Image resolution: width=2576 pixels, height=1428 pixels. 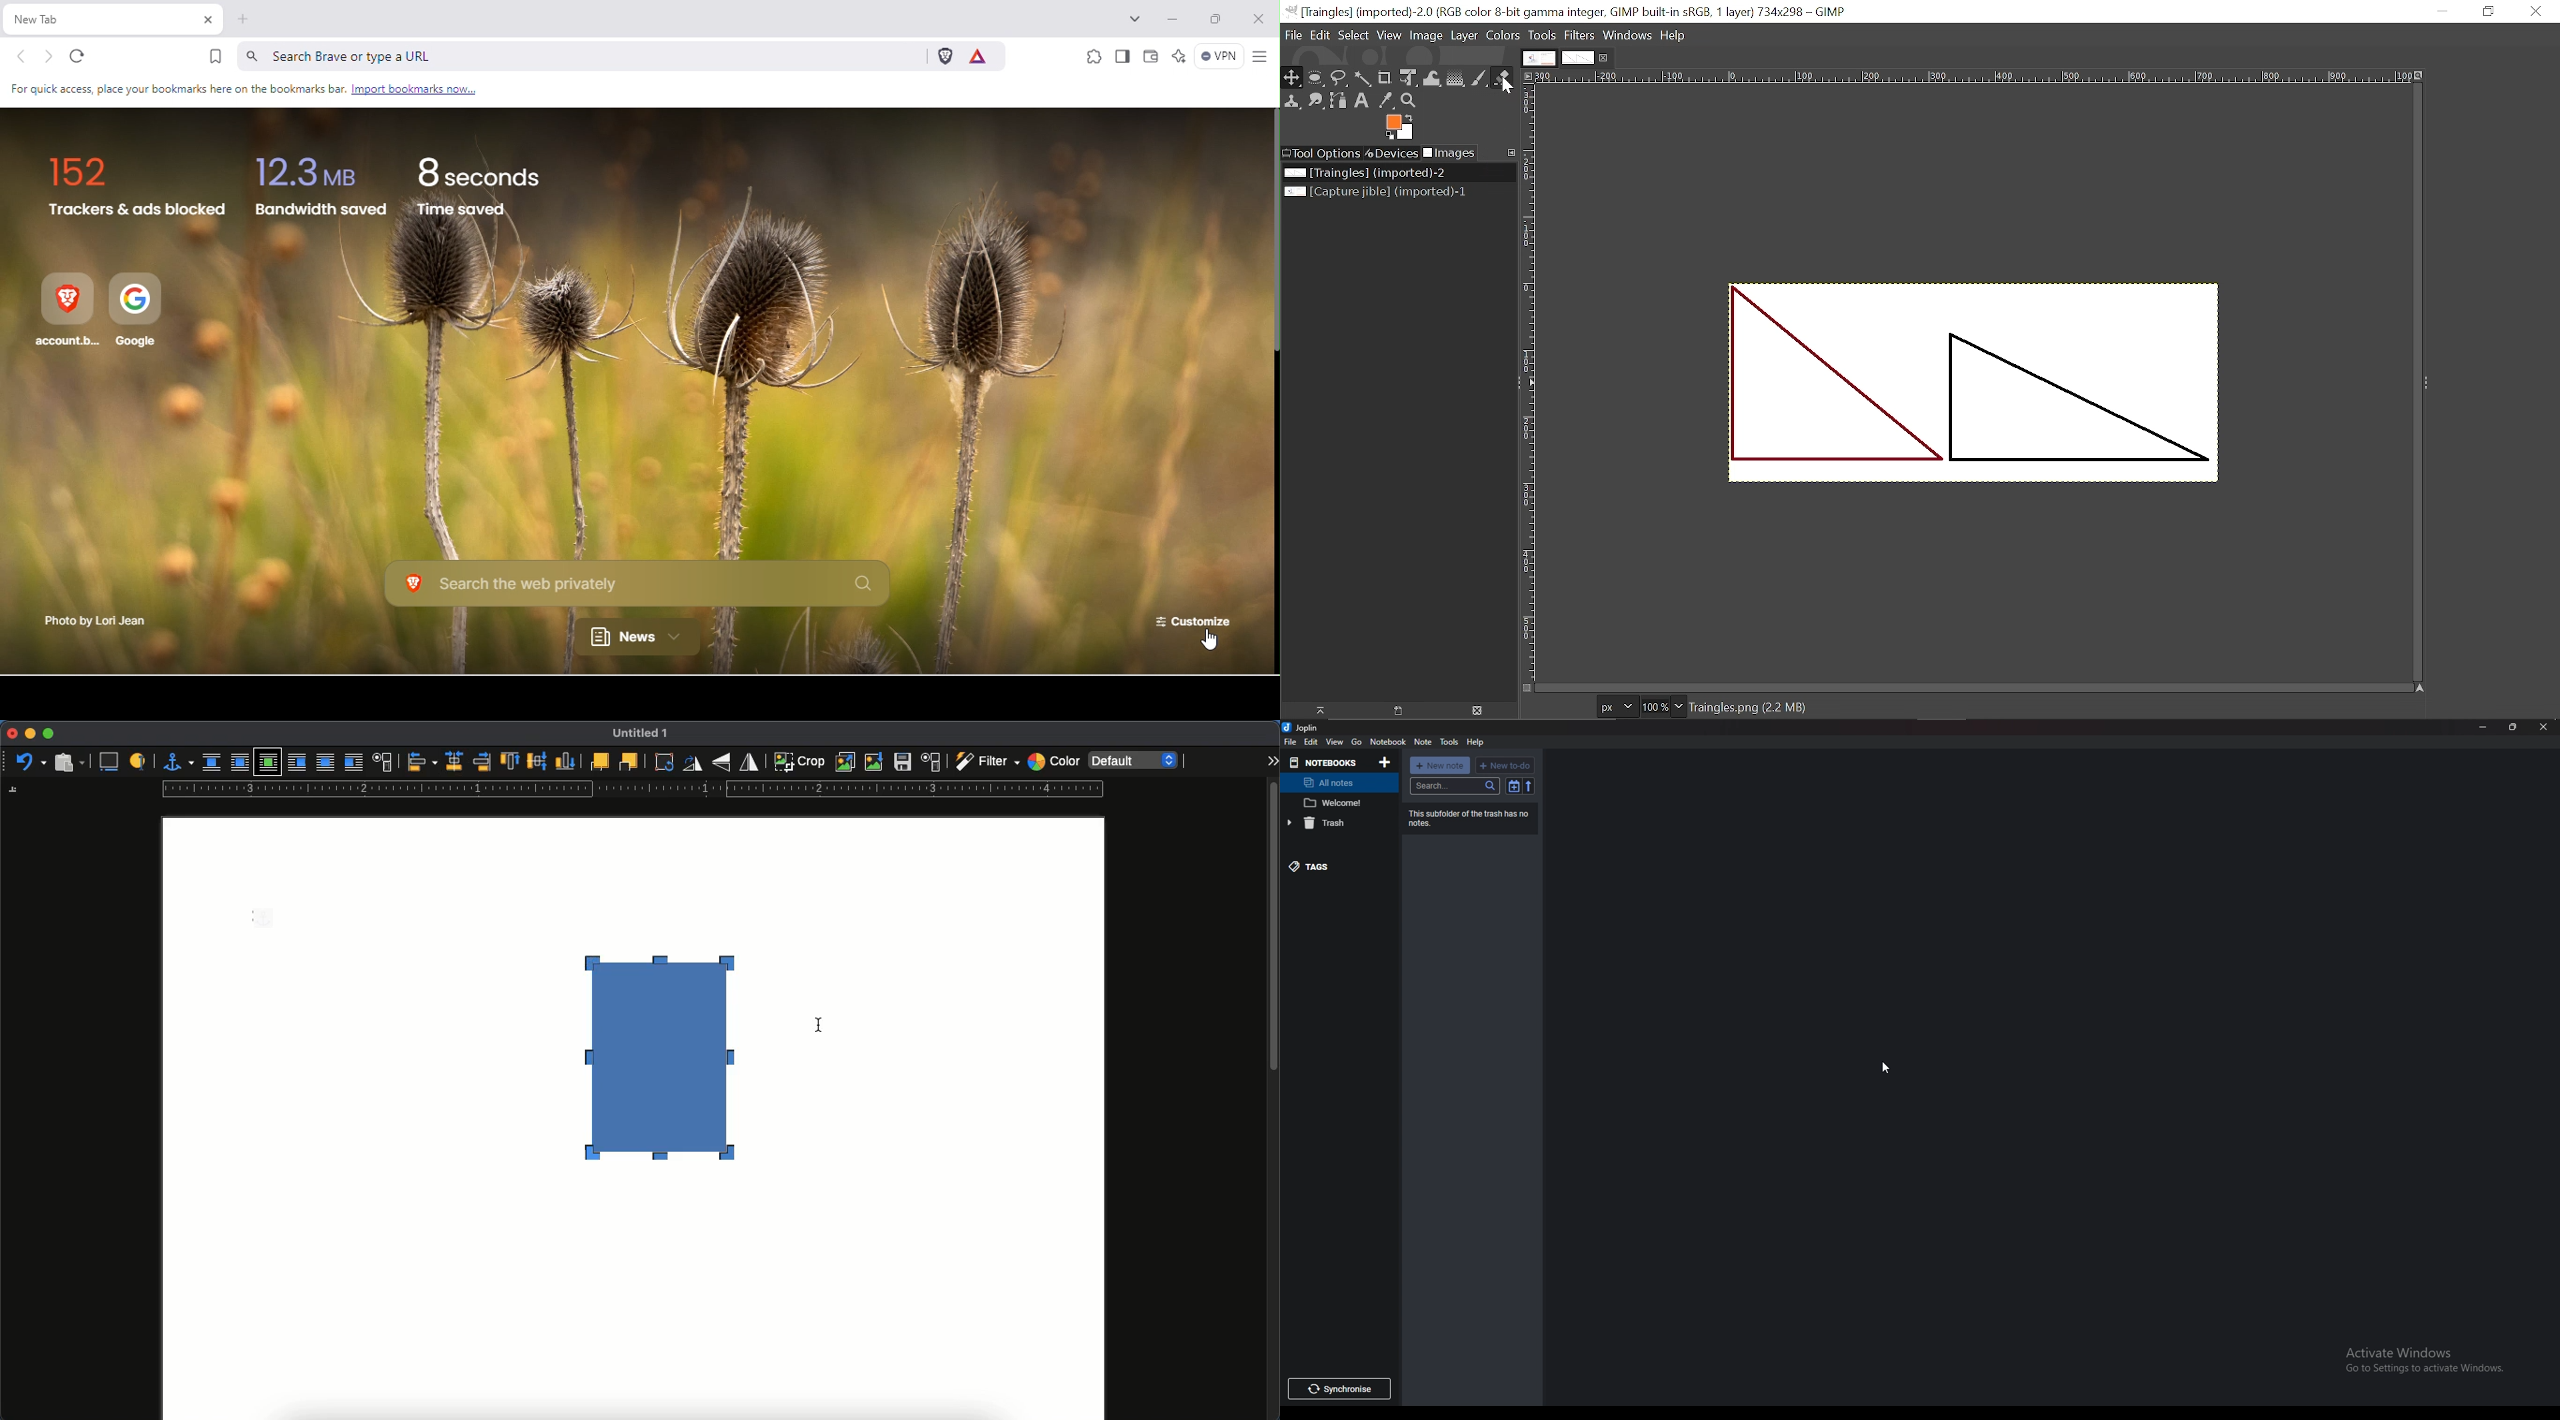 What do you see at coordinates (212, 763) in the screenshot?
I see `none` at bounding box center [212, 763].